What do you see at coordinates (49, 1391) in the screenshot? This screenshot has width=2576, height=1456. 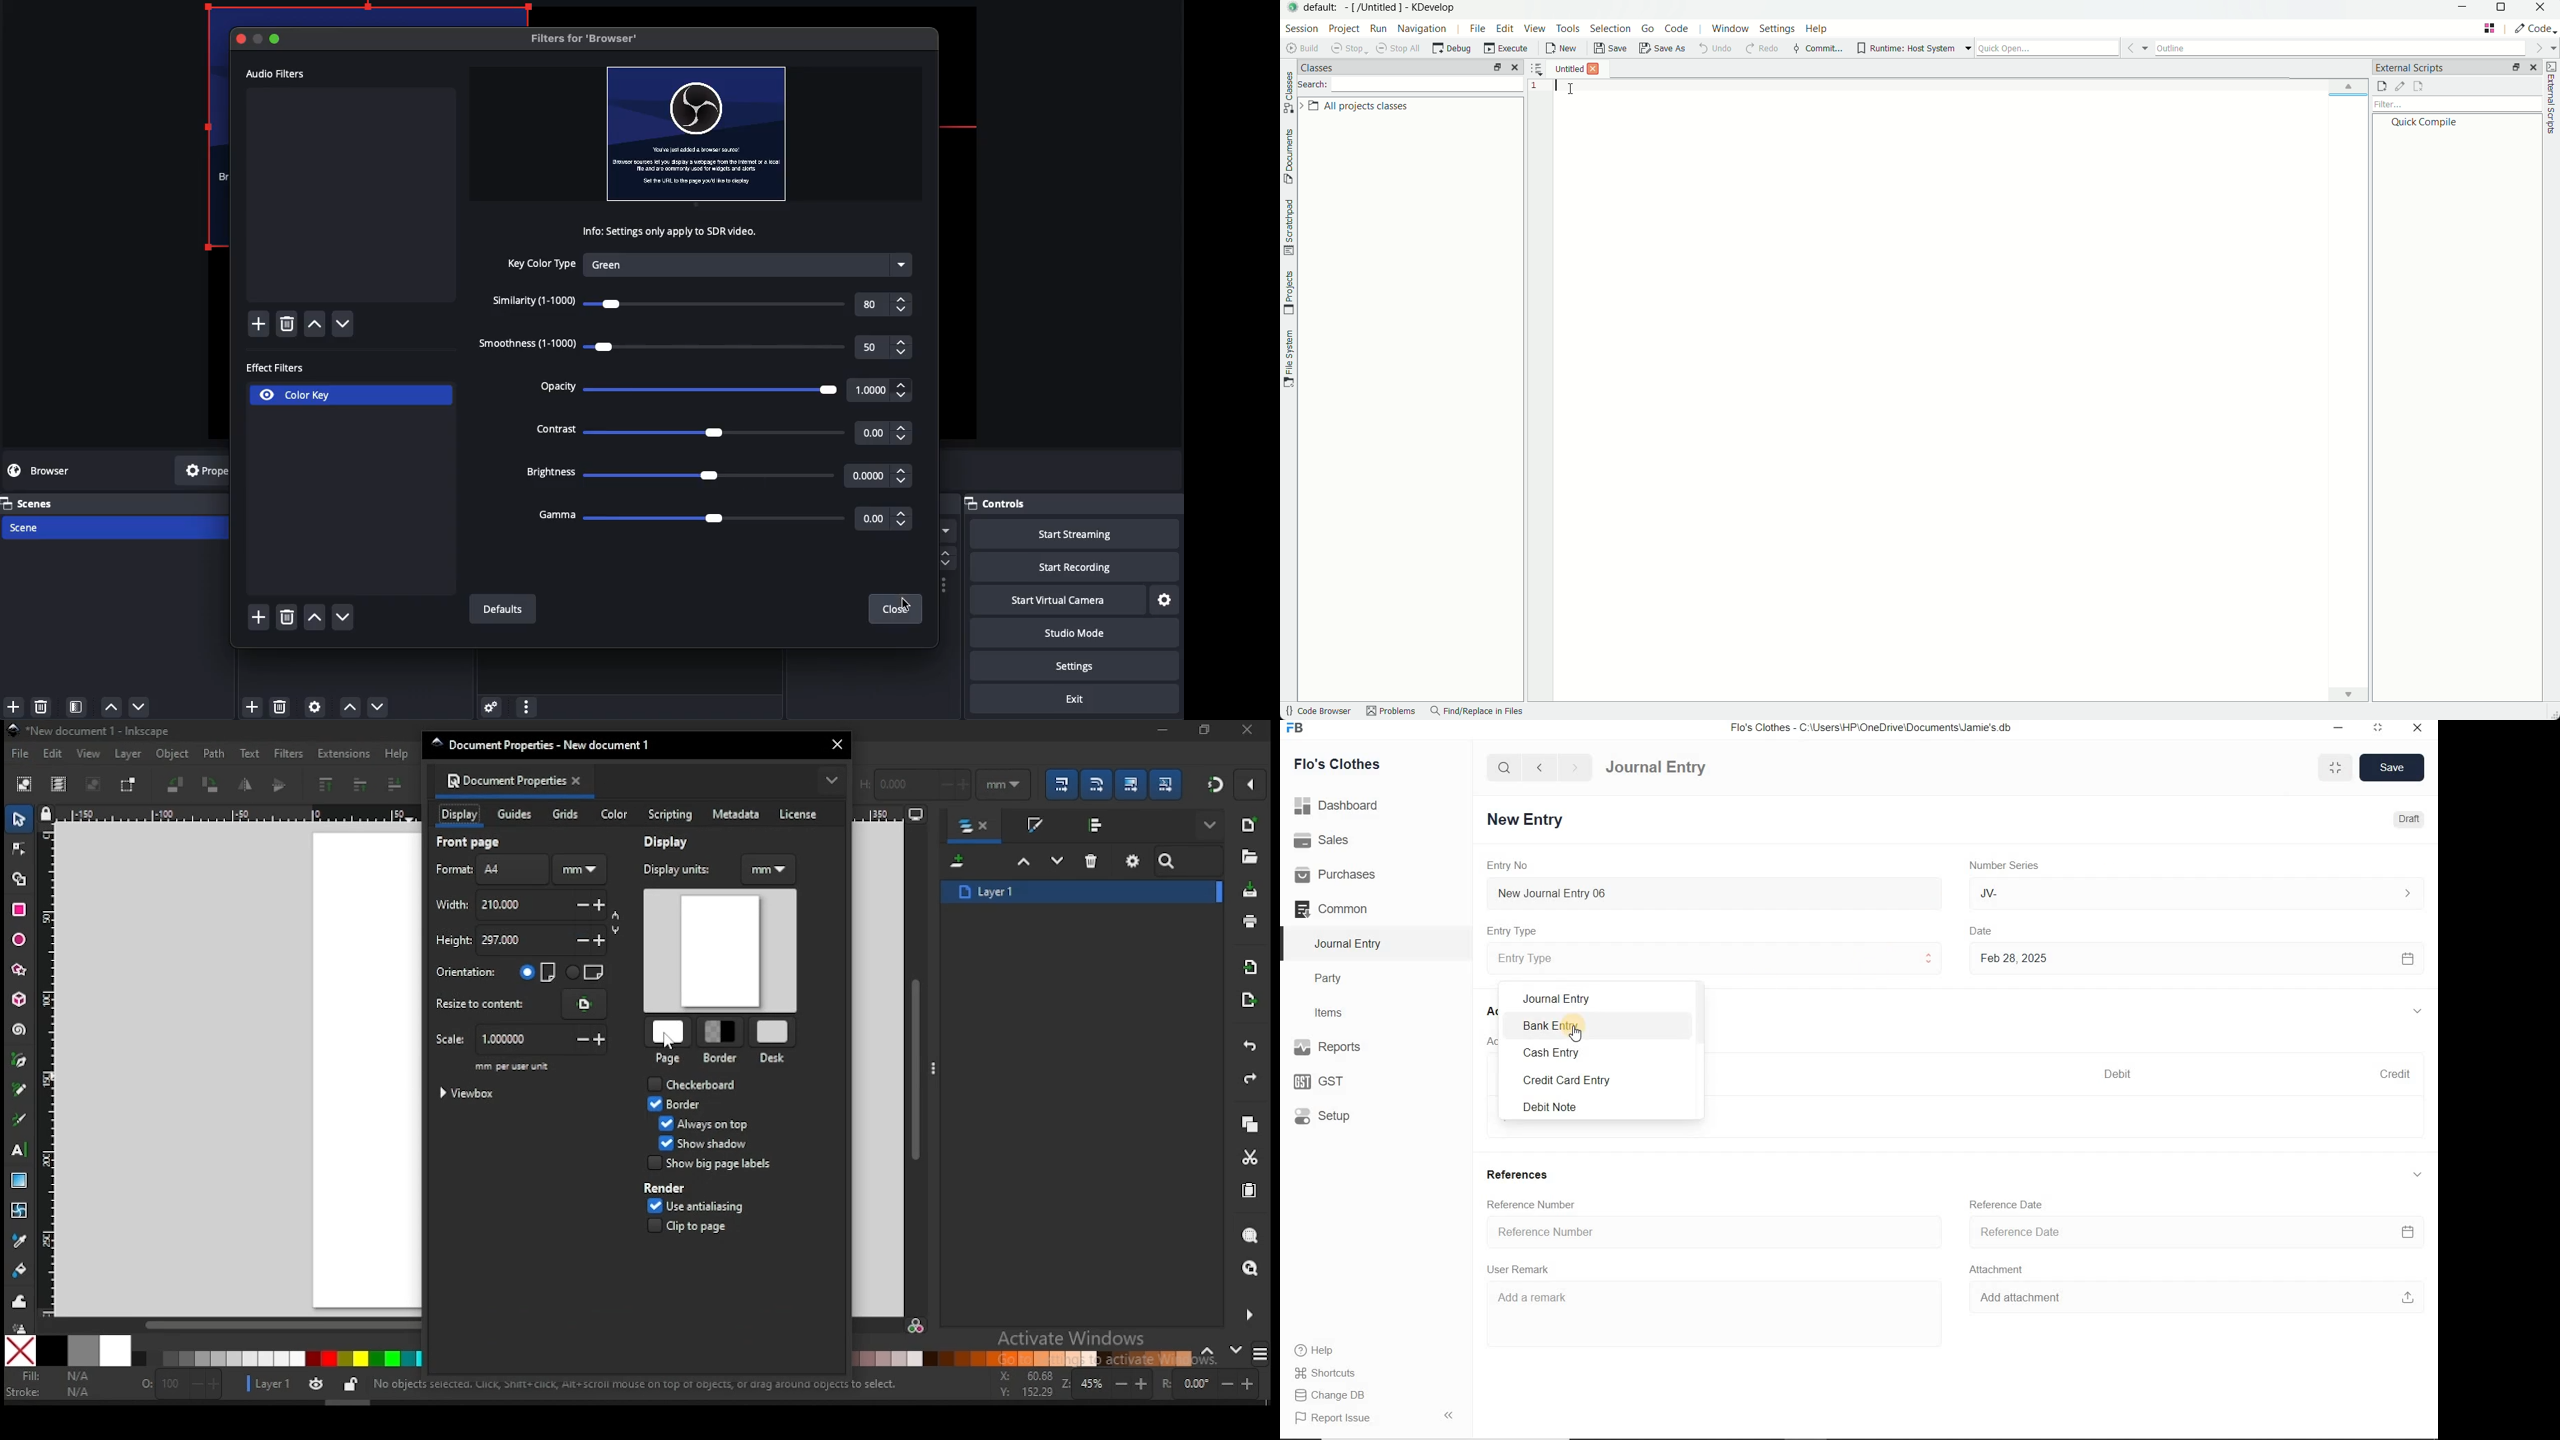 I see `stroke color` at bounding box center [49, 1391].